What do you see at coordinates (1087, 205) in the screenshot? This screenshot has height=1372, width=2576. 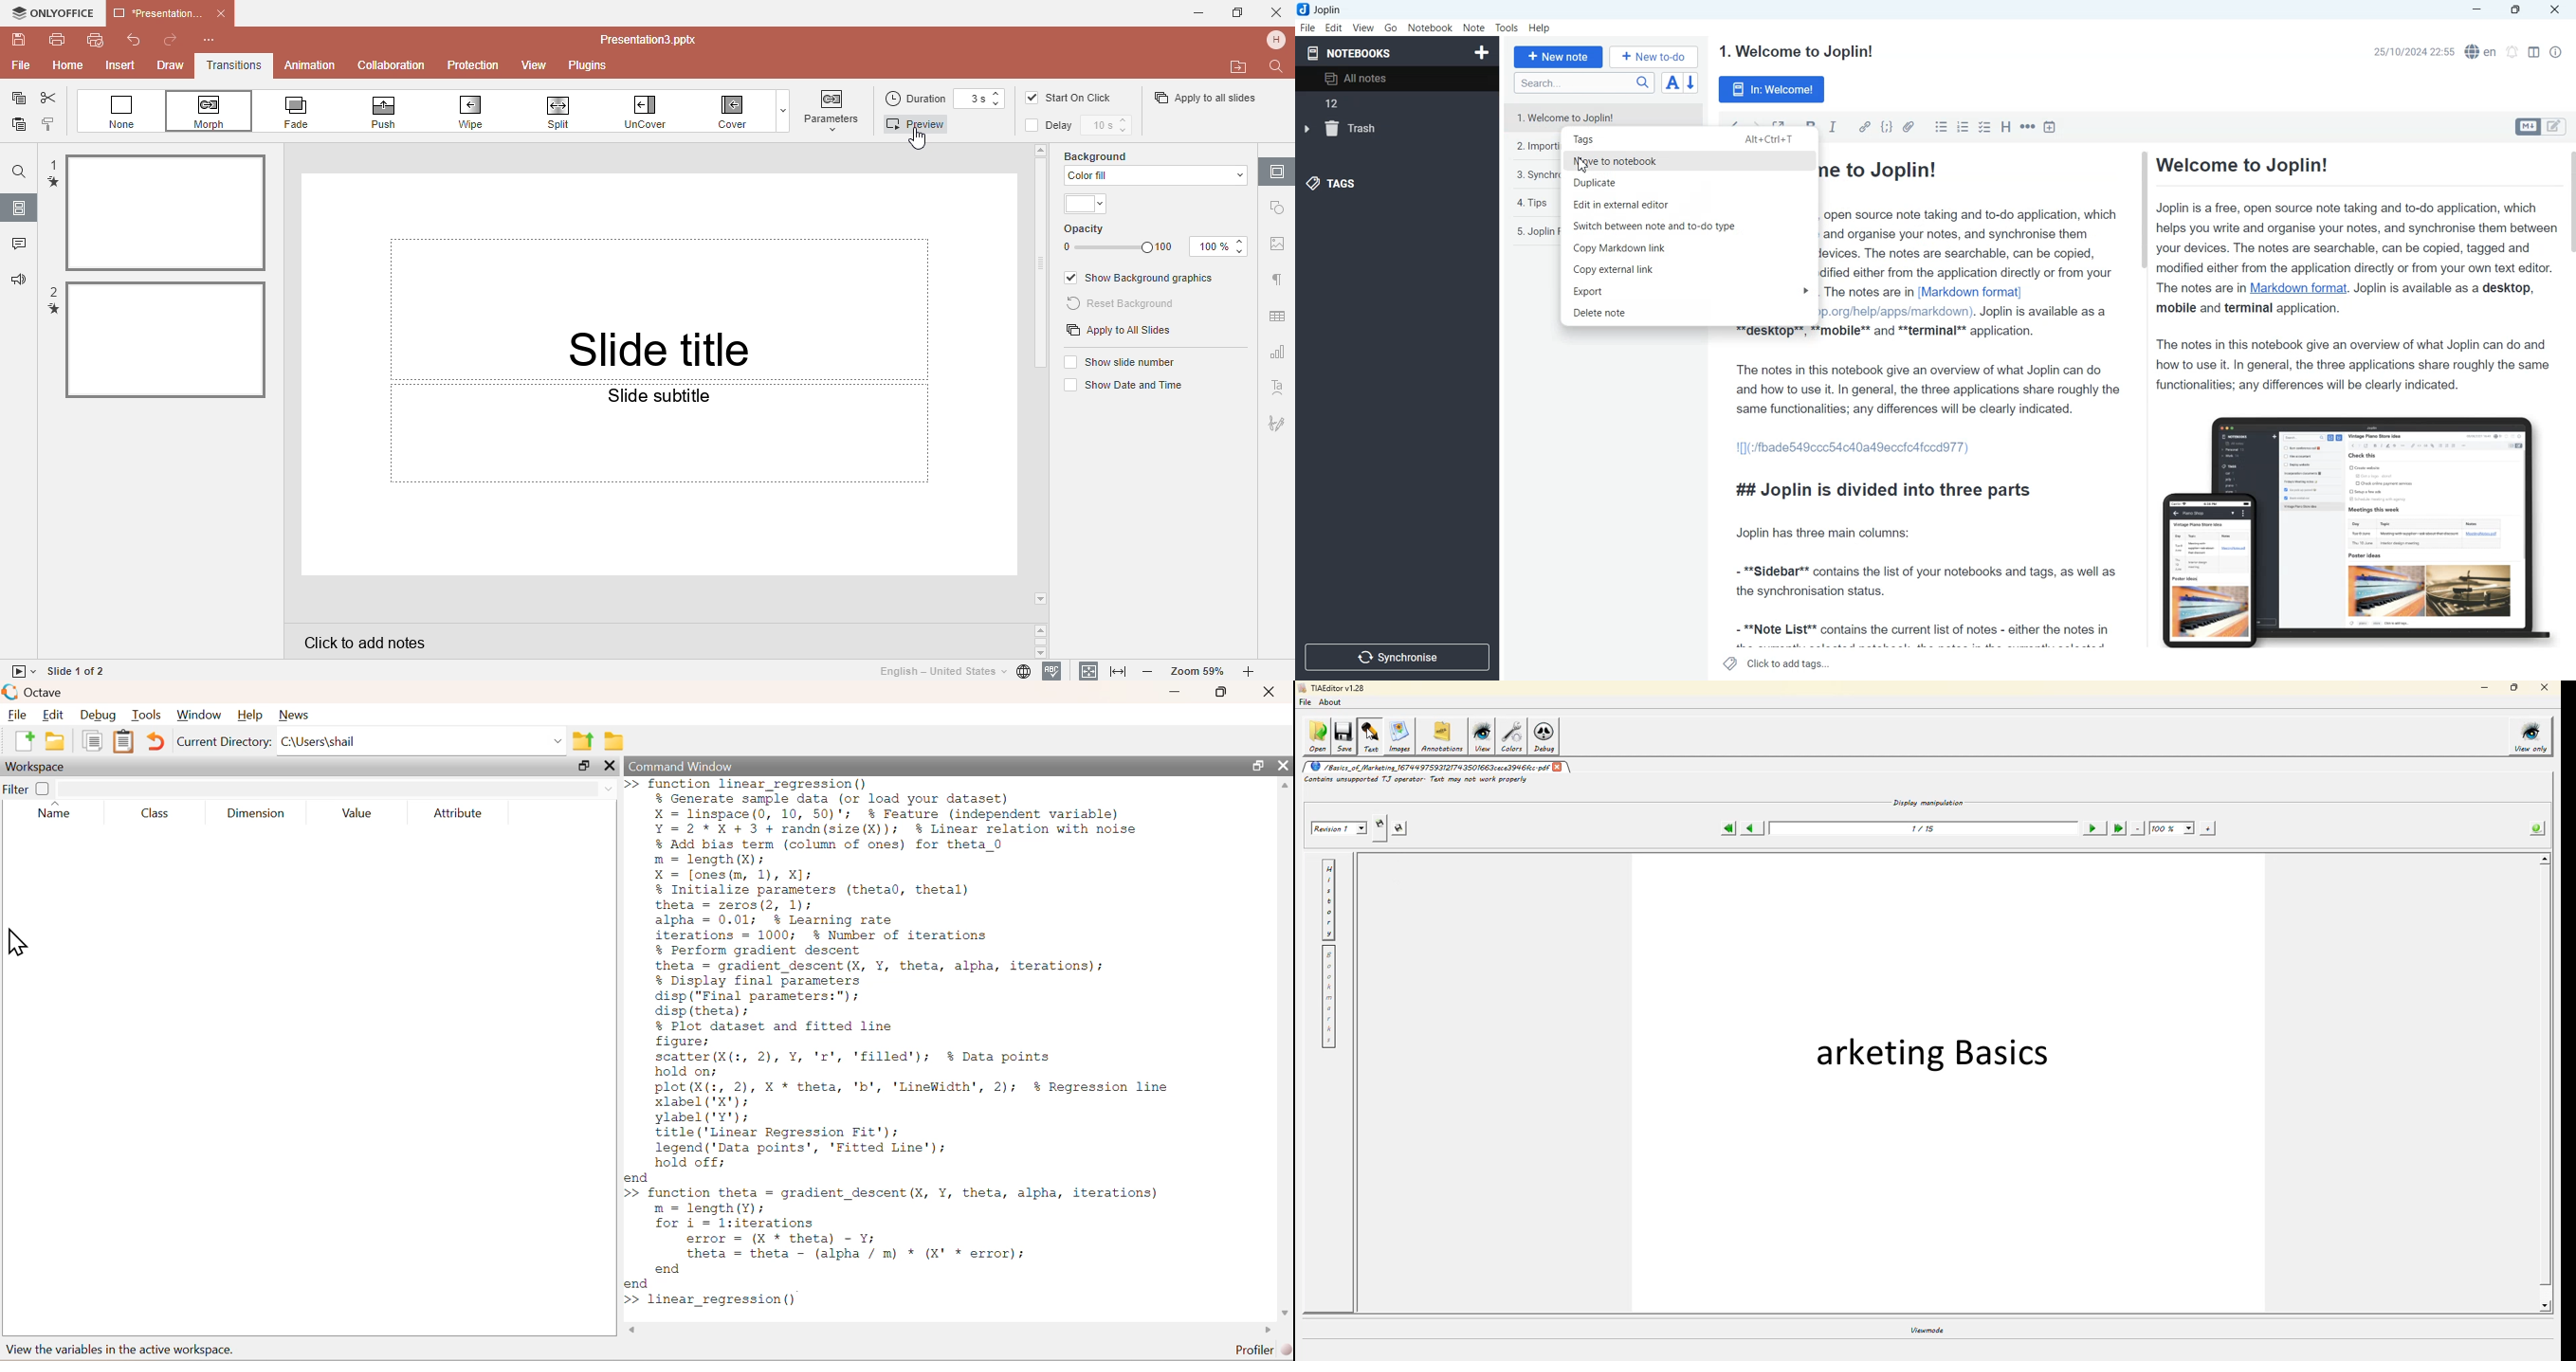 I see `Themes color` at bounding box center [1087, 205].